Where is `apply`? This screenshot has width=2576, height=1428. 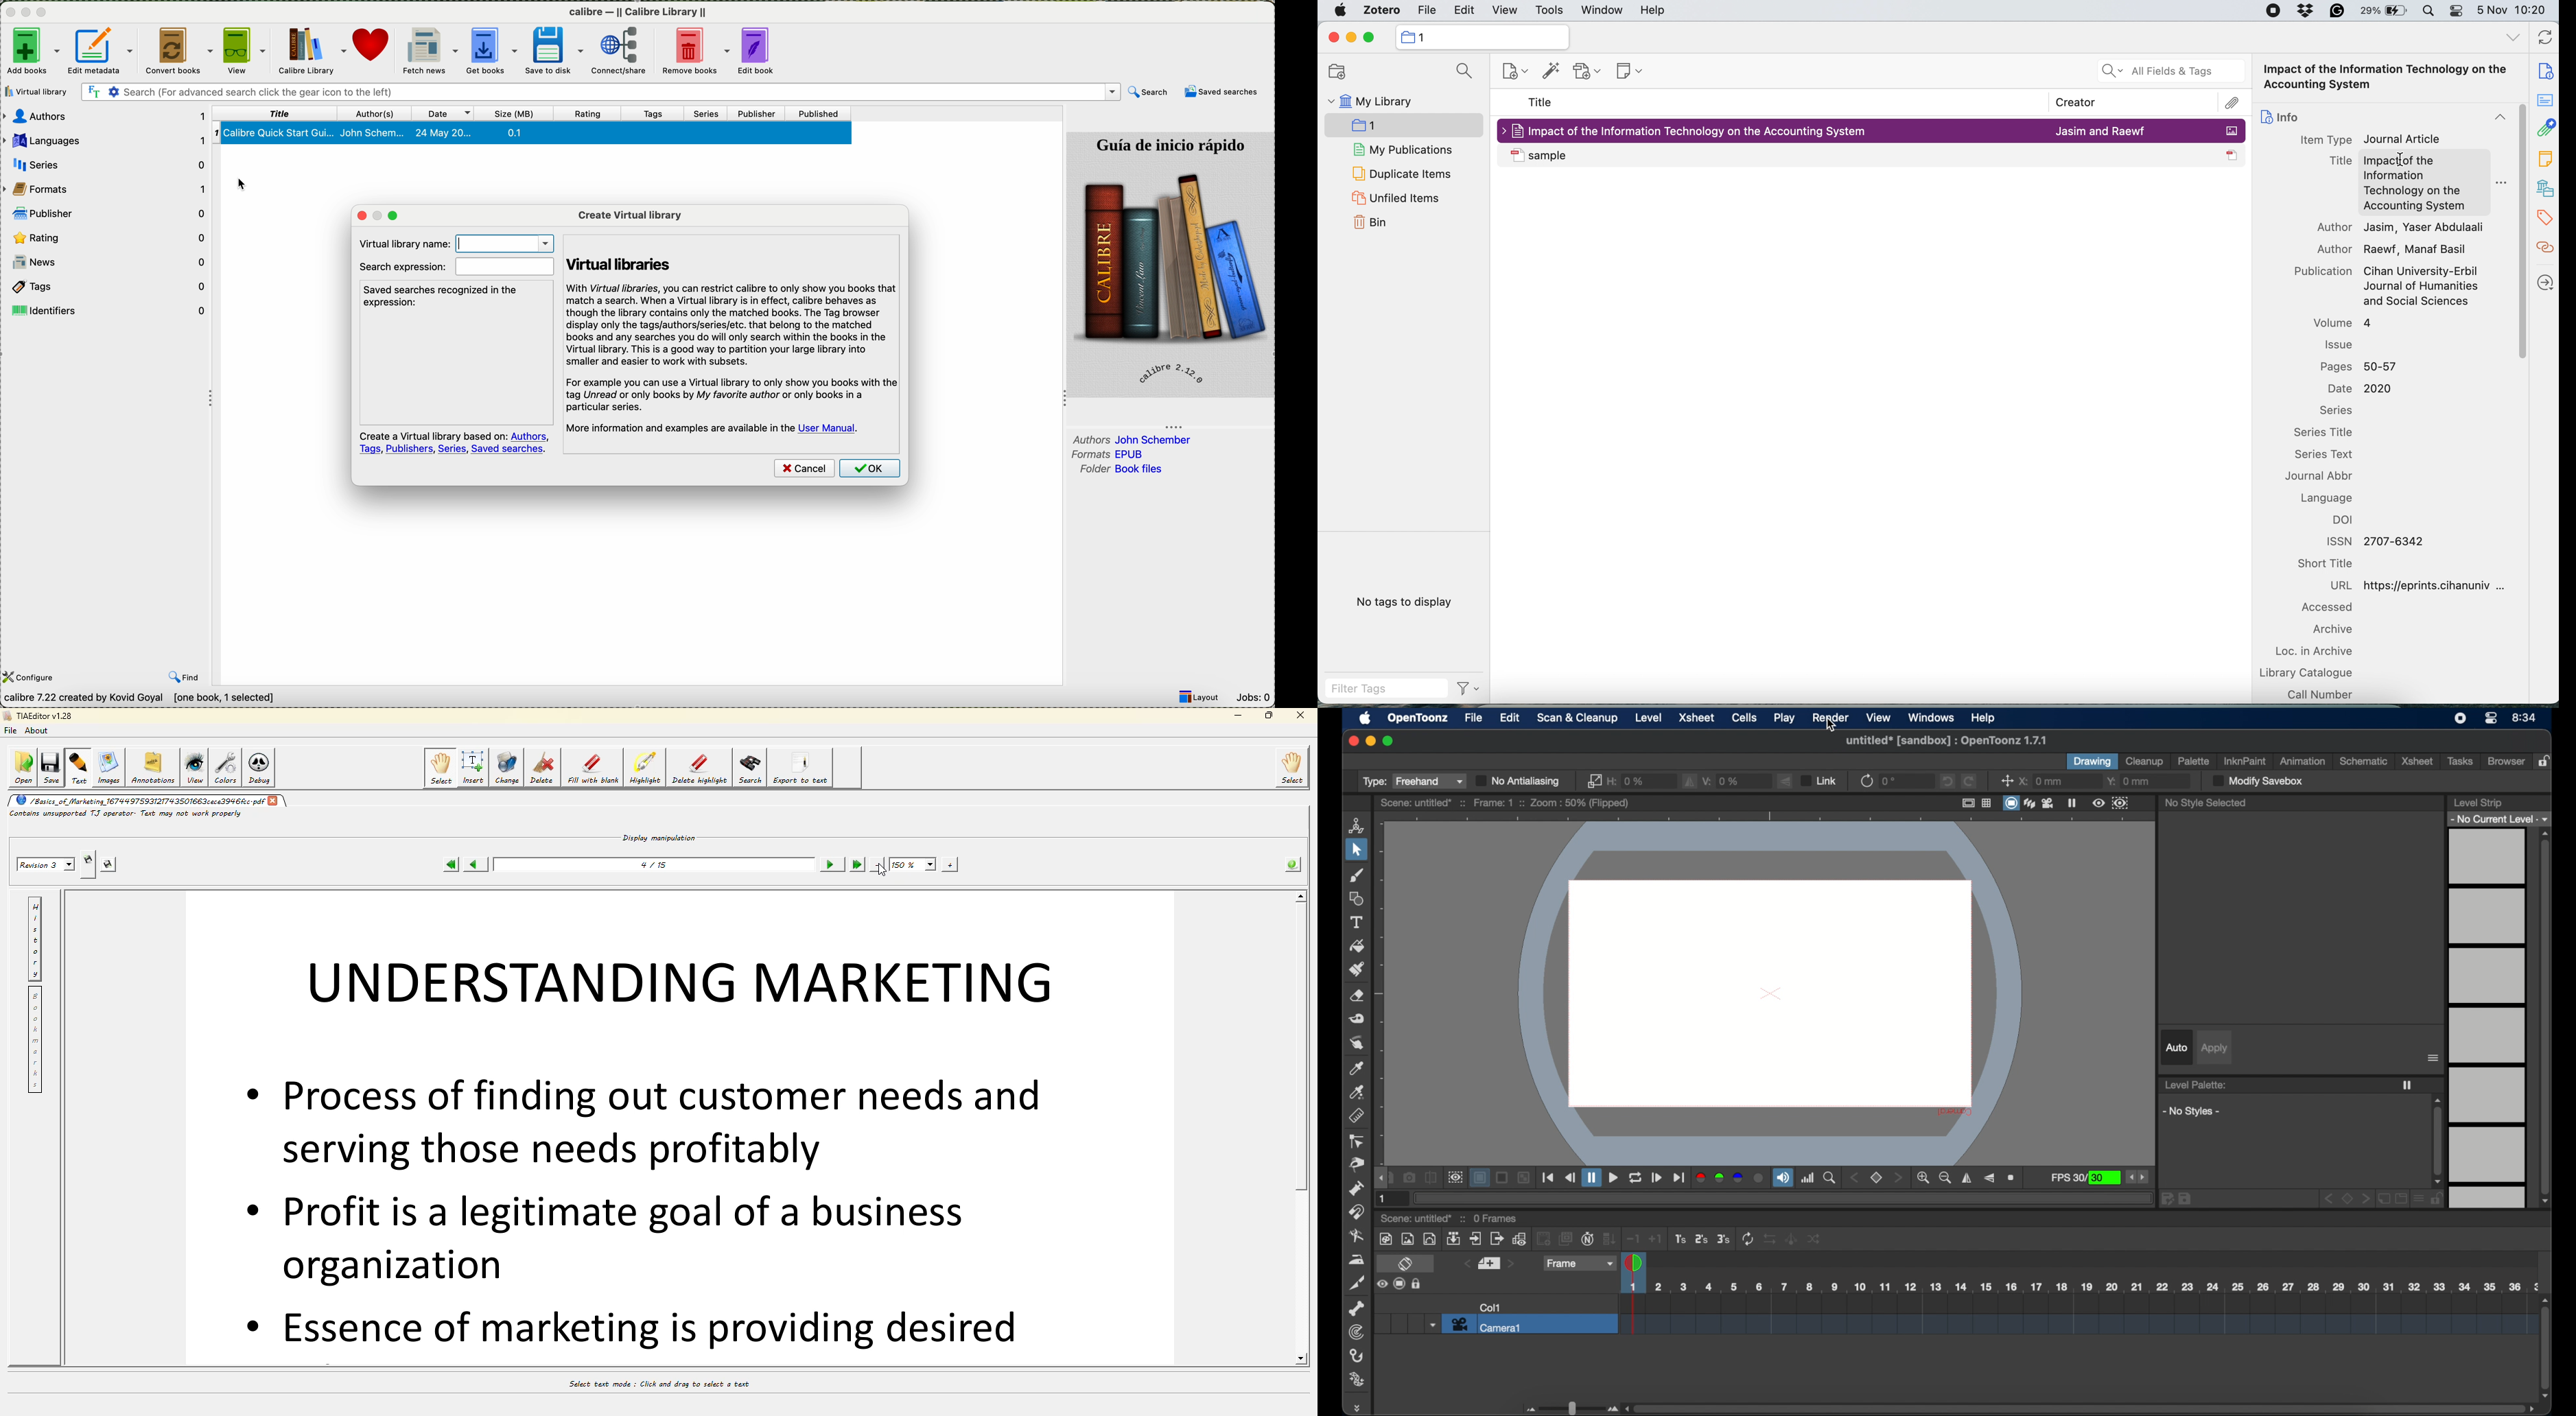
apply is located at coordinates (2215, 1048).